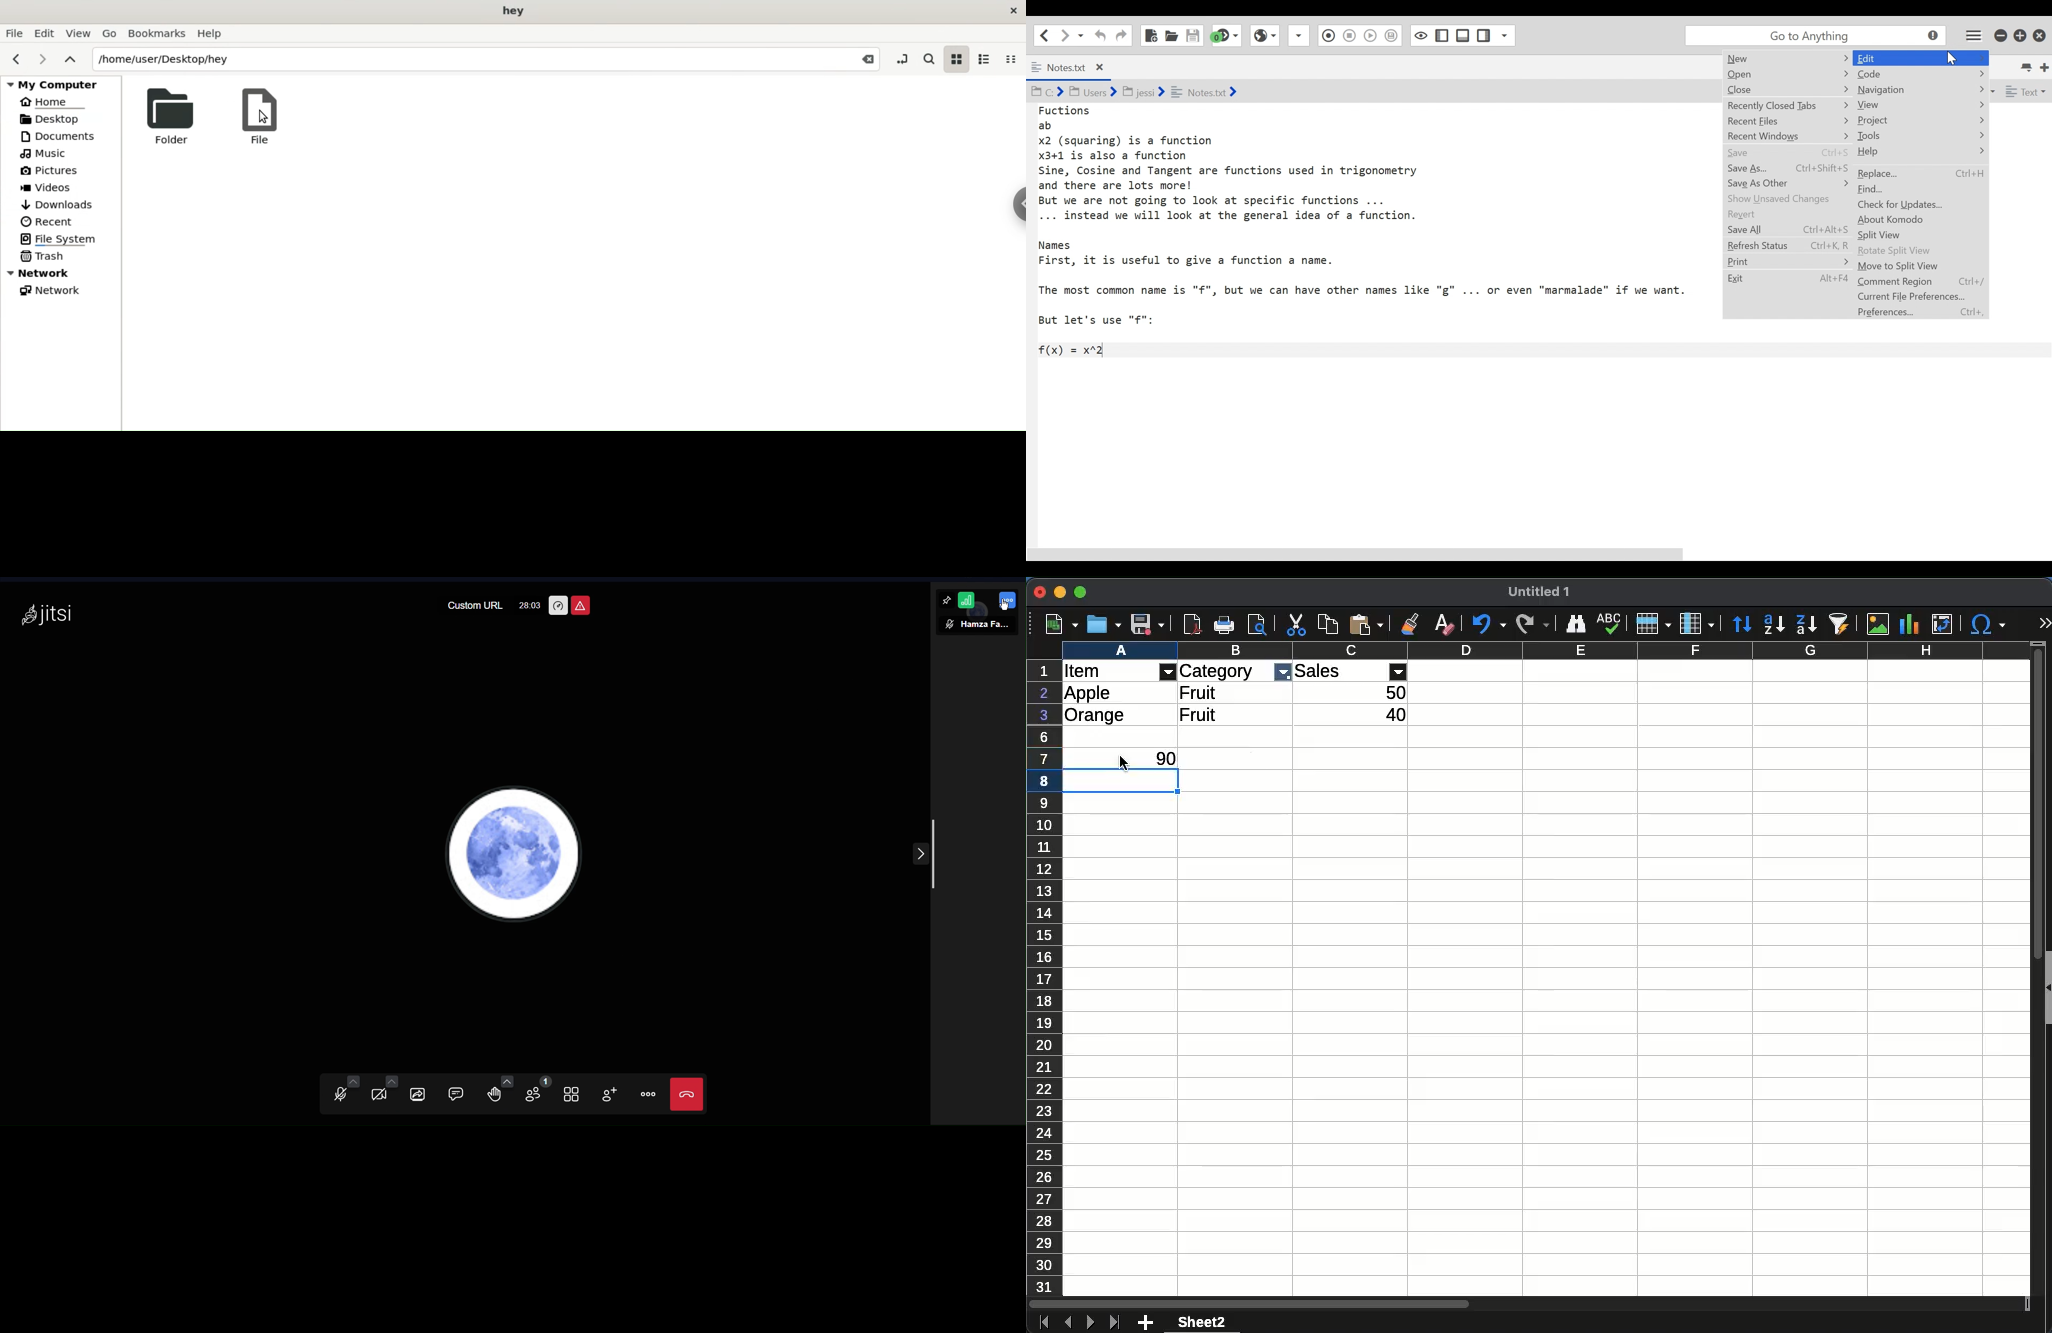 This screenshot has width=2072, height=1344. What do you see at coordinates (516, 852) in the screenshot?
I see `Account PFP` at bounding box center [516, 852].